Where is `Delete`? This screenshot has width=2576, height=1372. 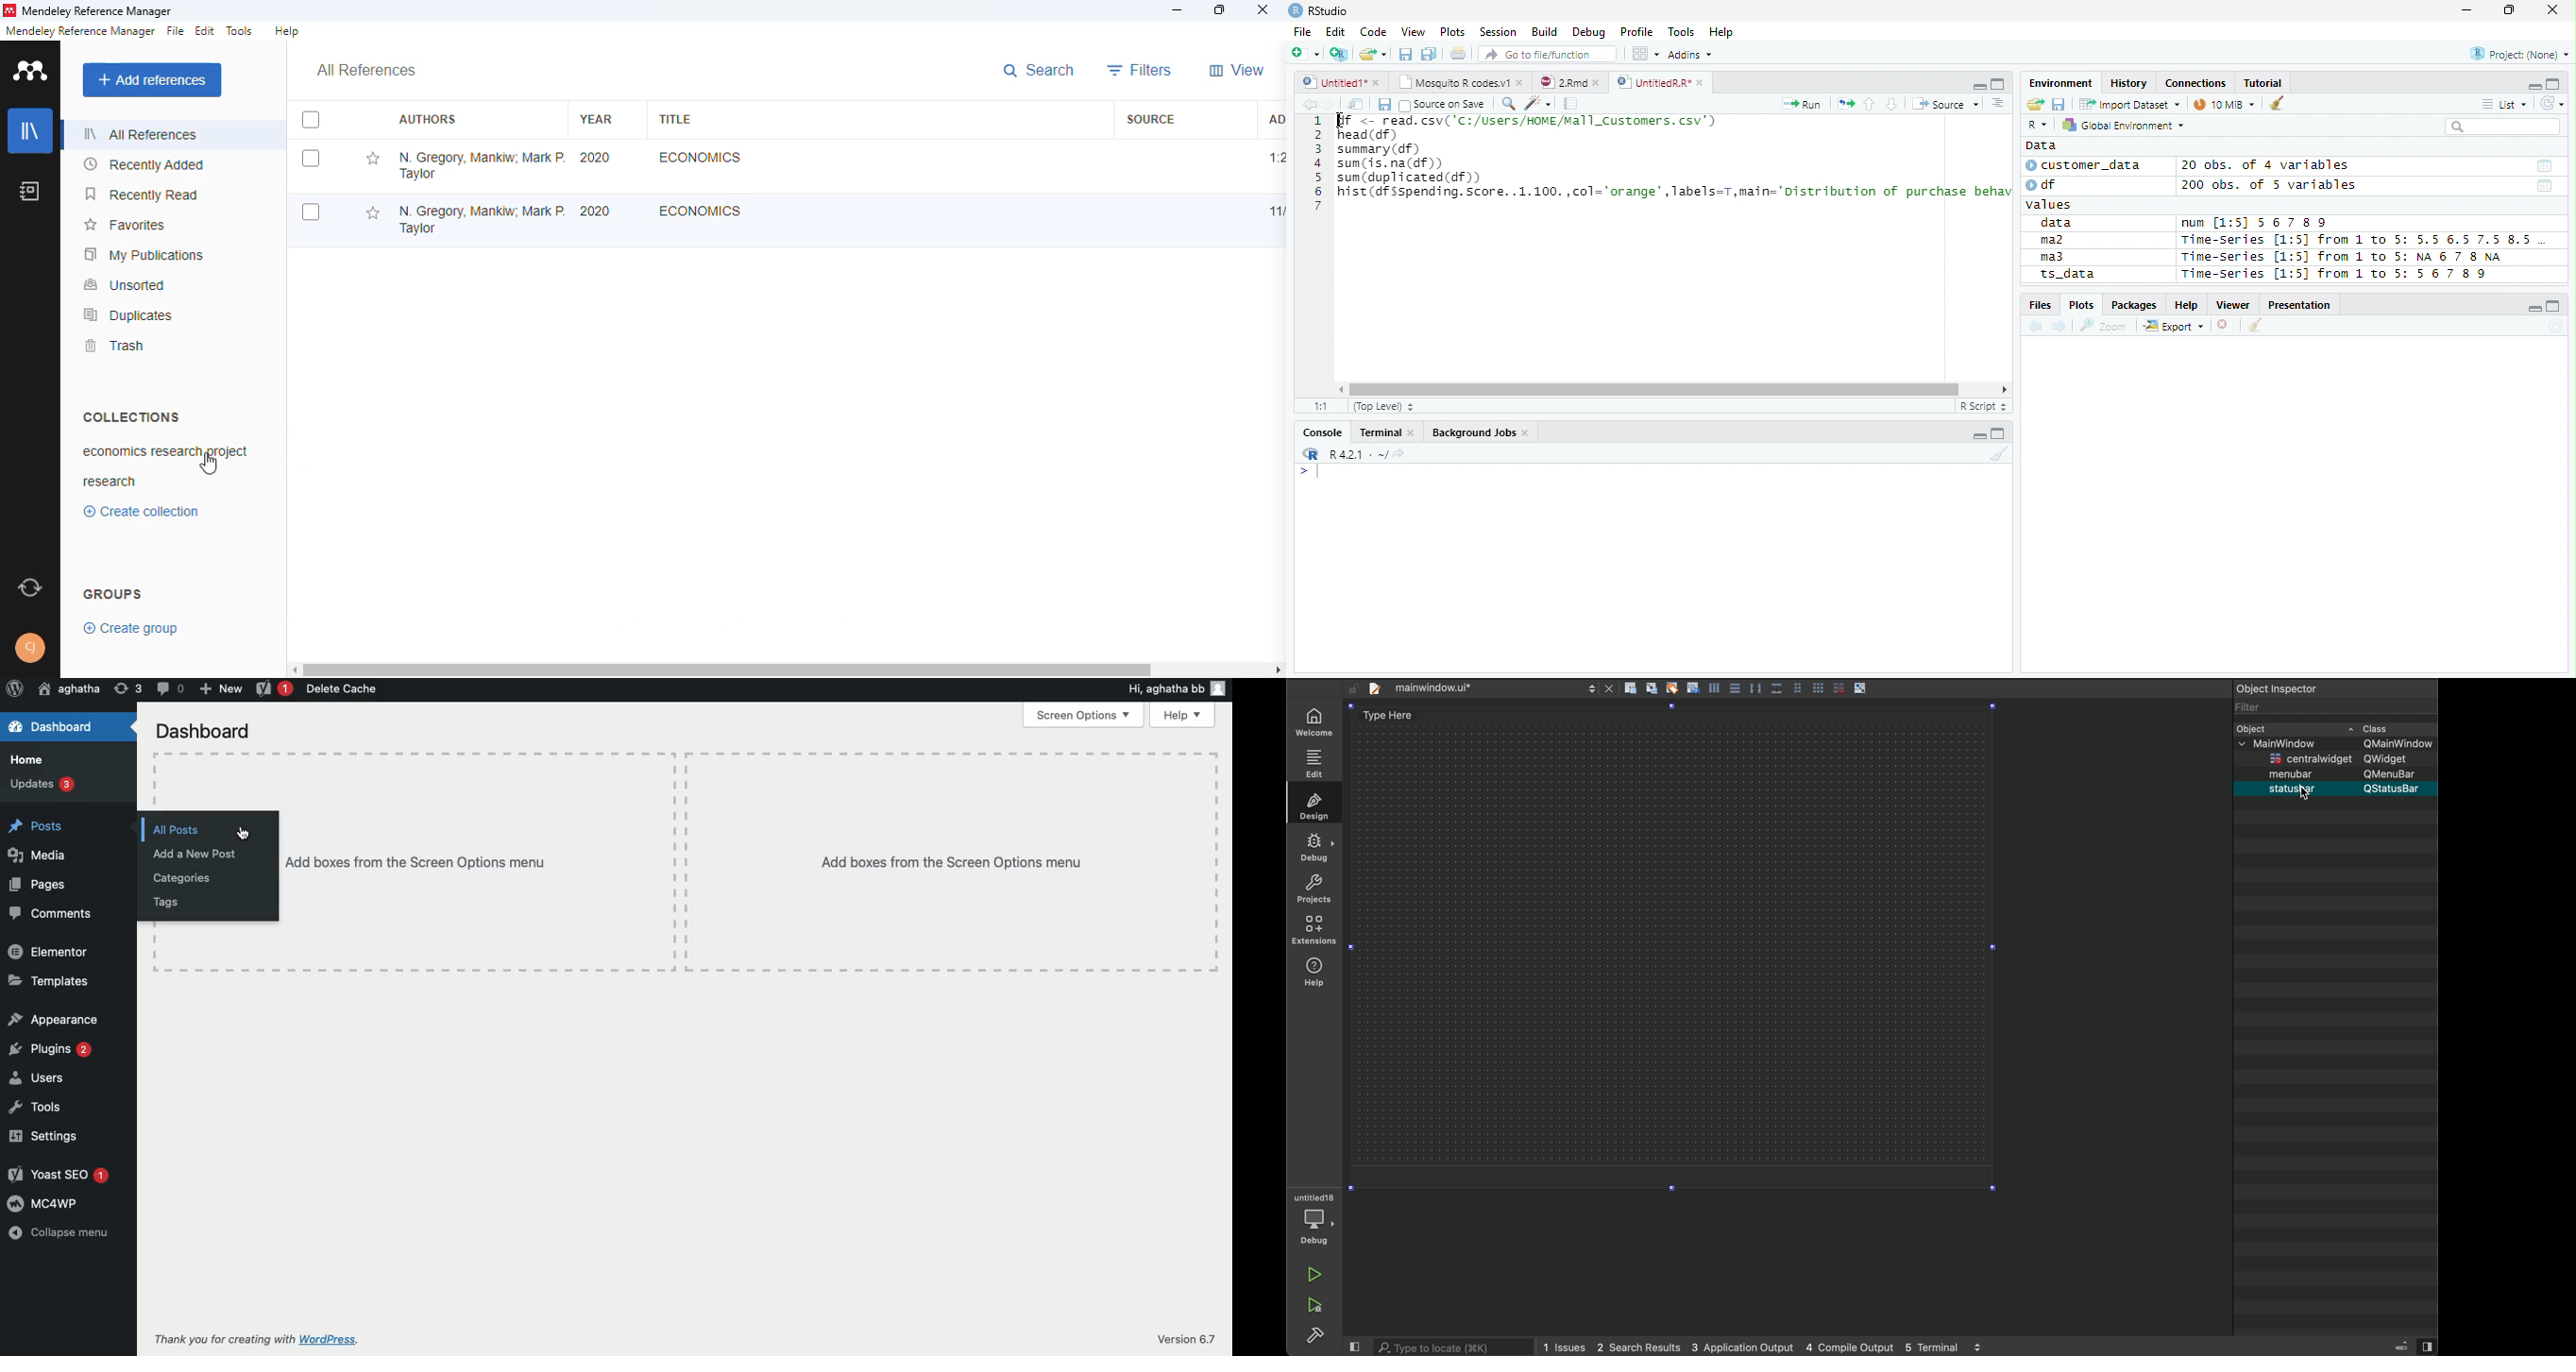 Delete is located at coordinates (2226, 326).